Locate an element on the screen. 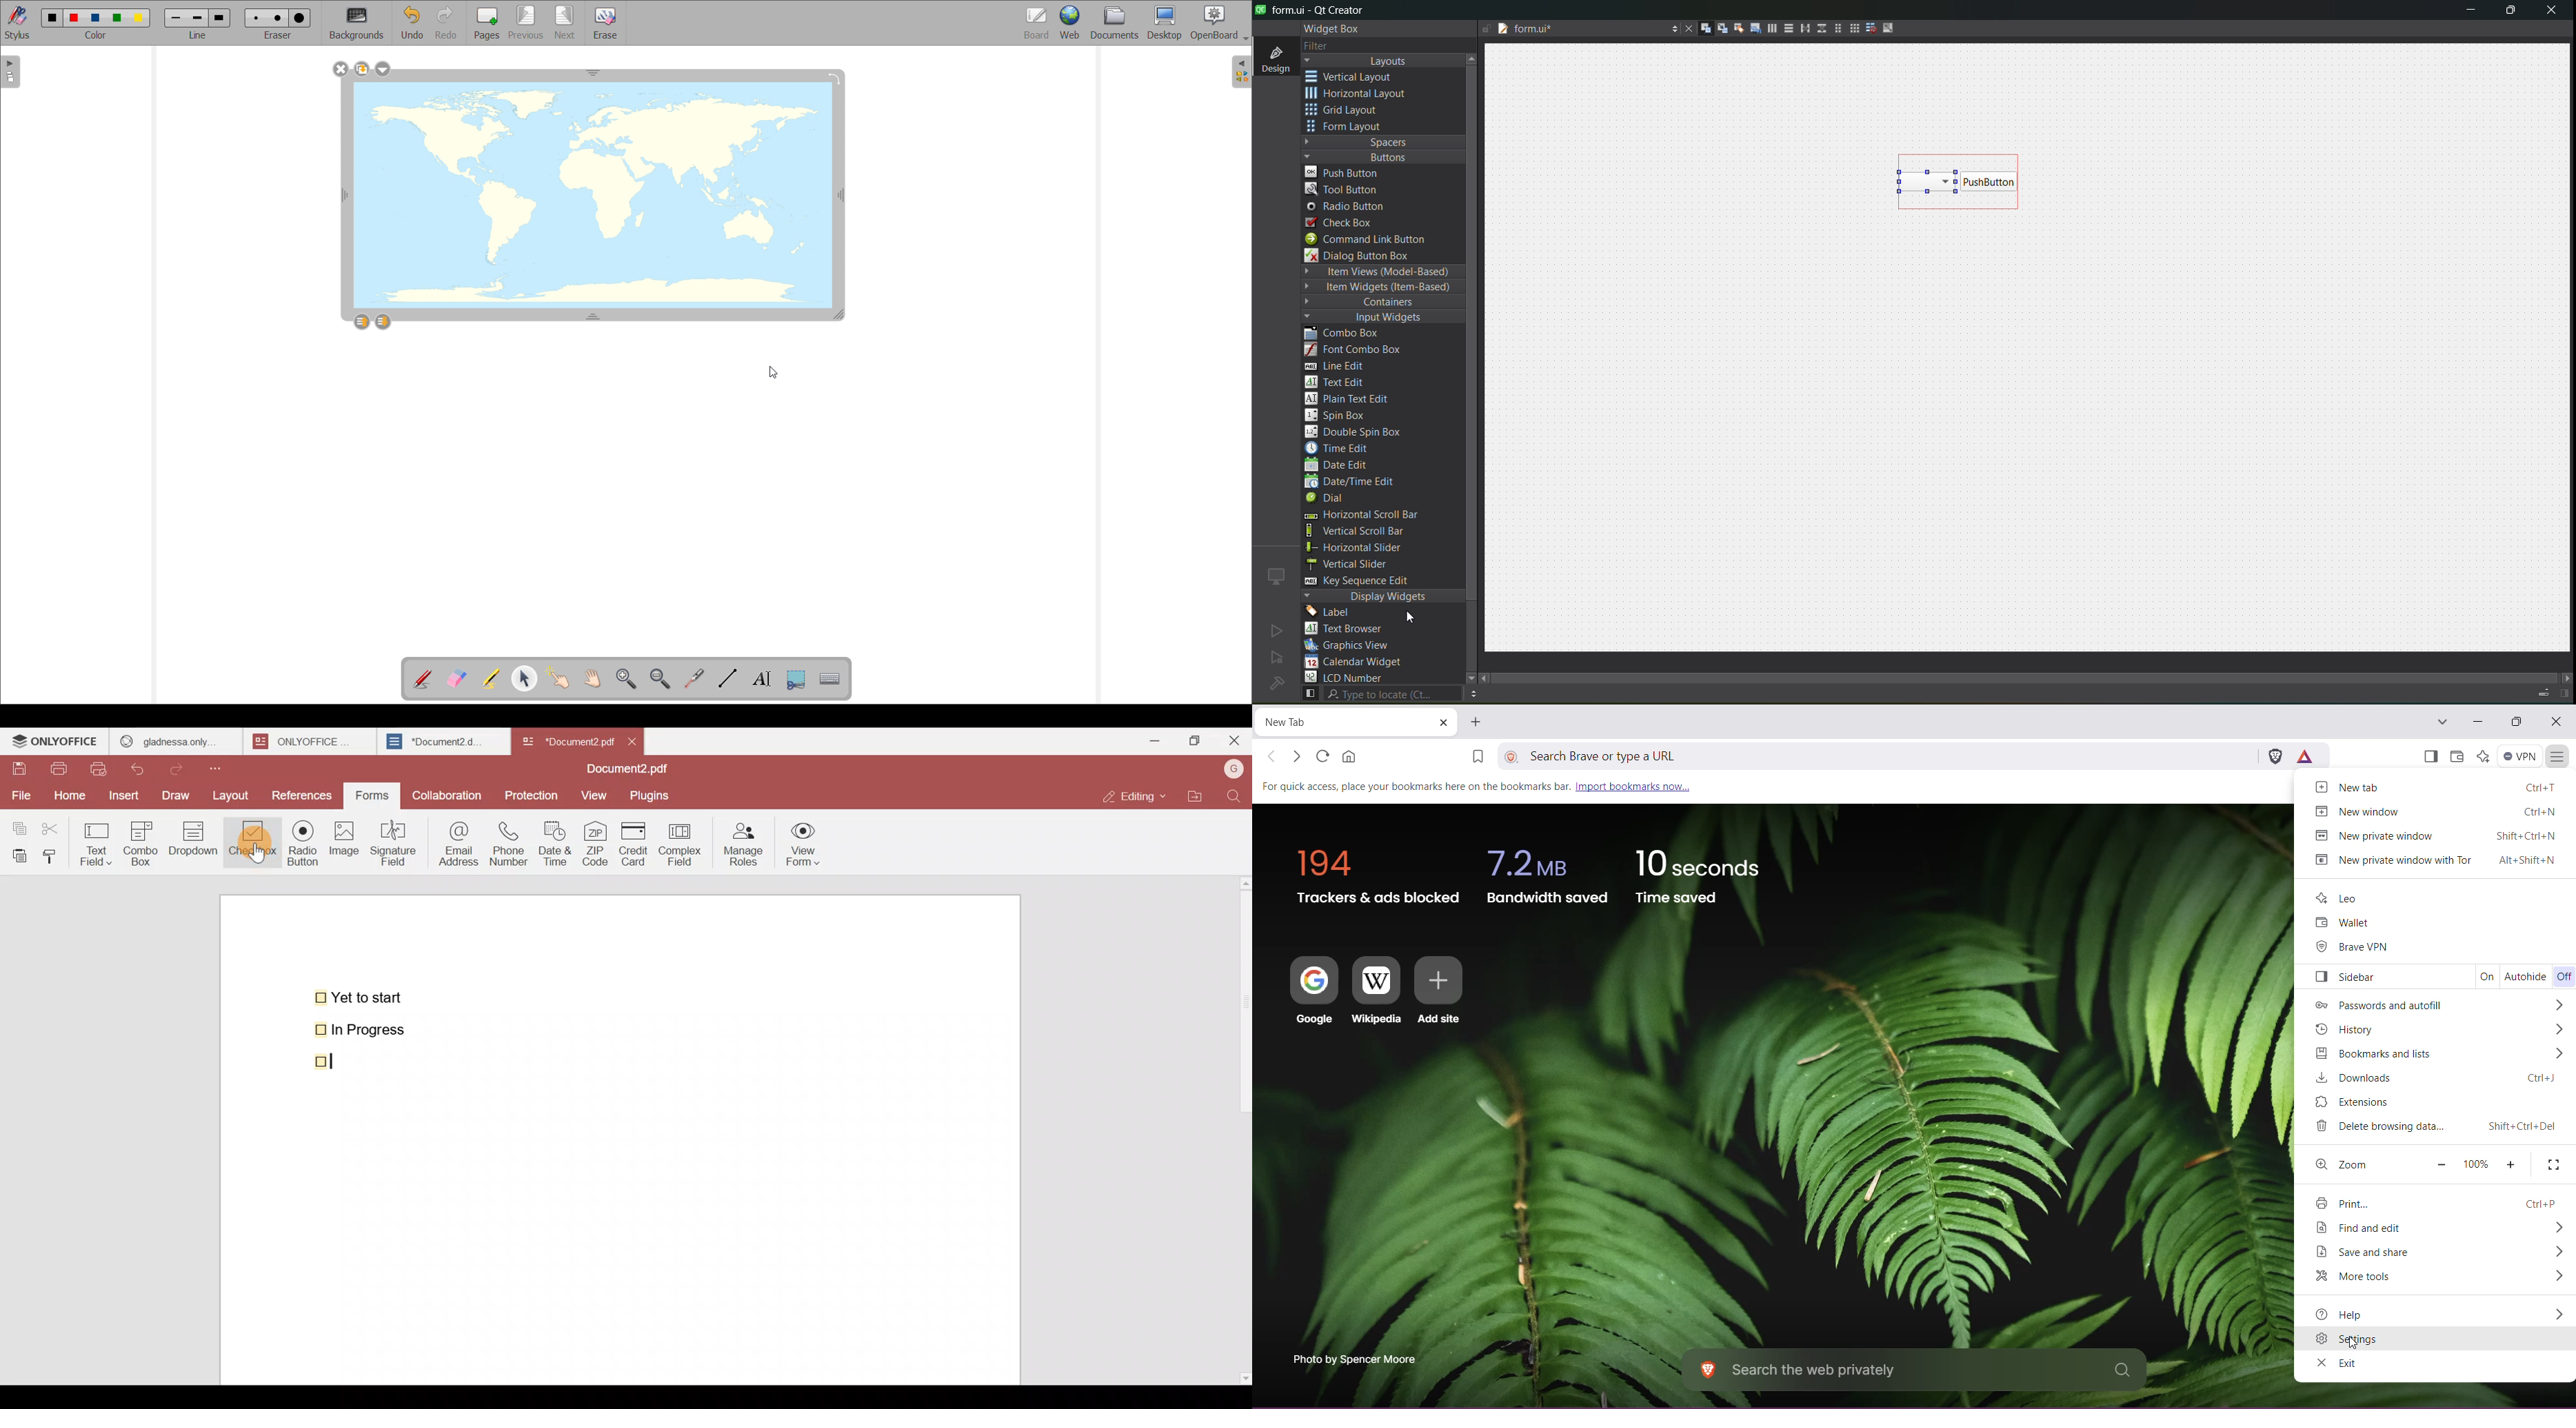 The height and width of the screenshot is (1428, 2576). Click to go forward, hold to see history is located at coordinates (1297, 757).